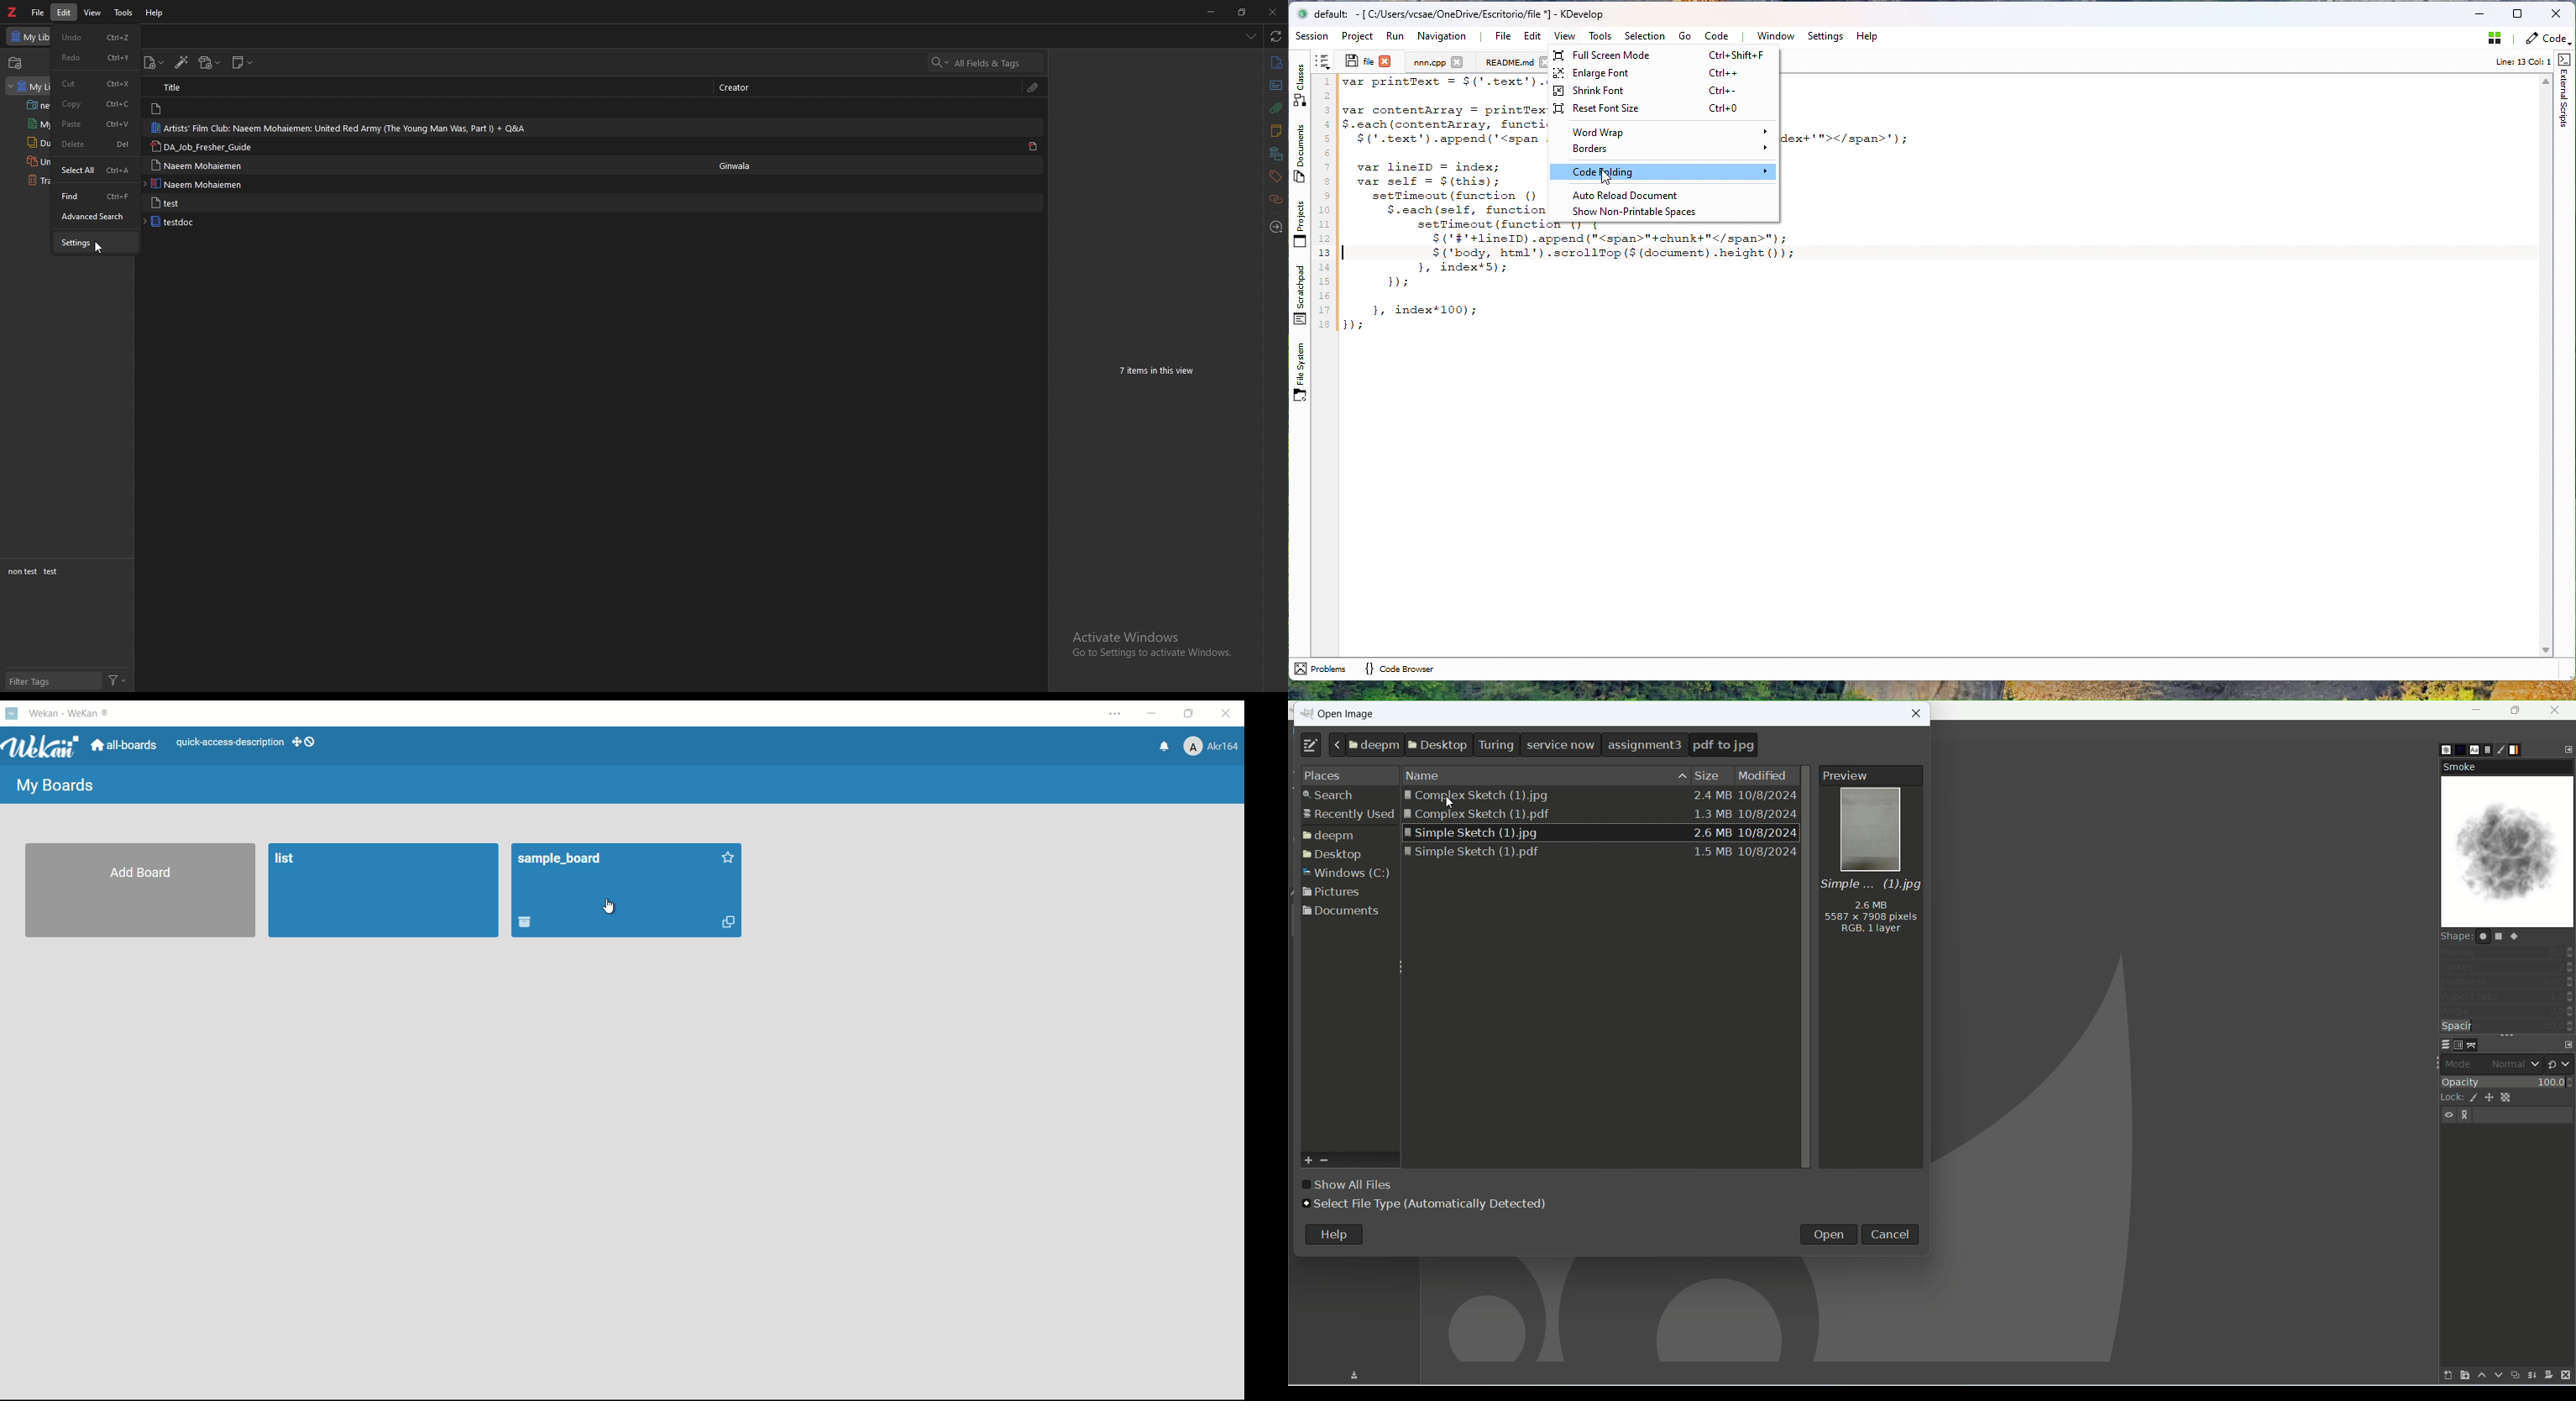 The image size is (2576, 1428). Describe the element at coordinates (123, 12) in the screenshot. I see `tools` at that location.